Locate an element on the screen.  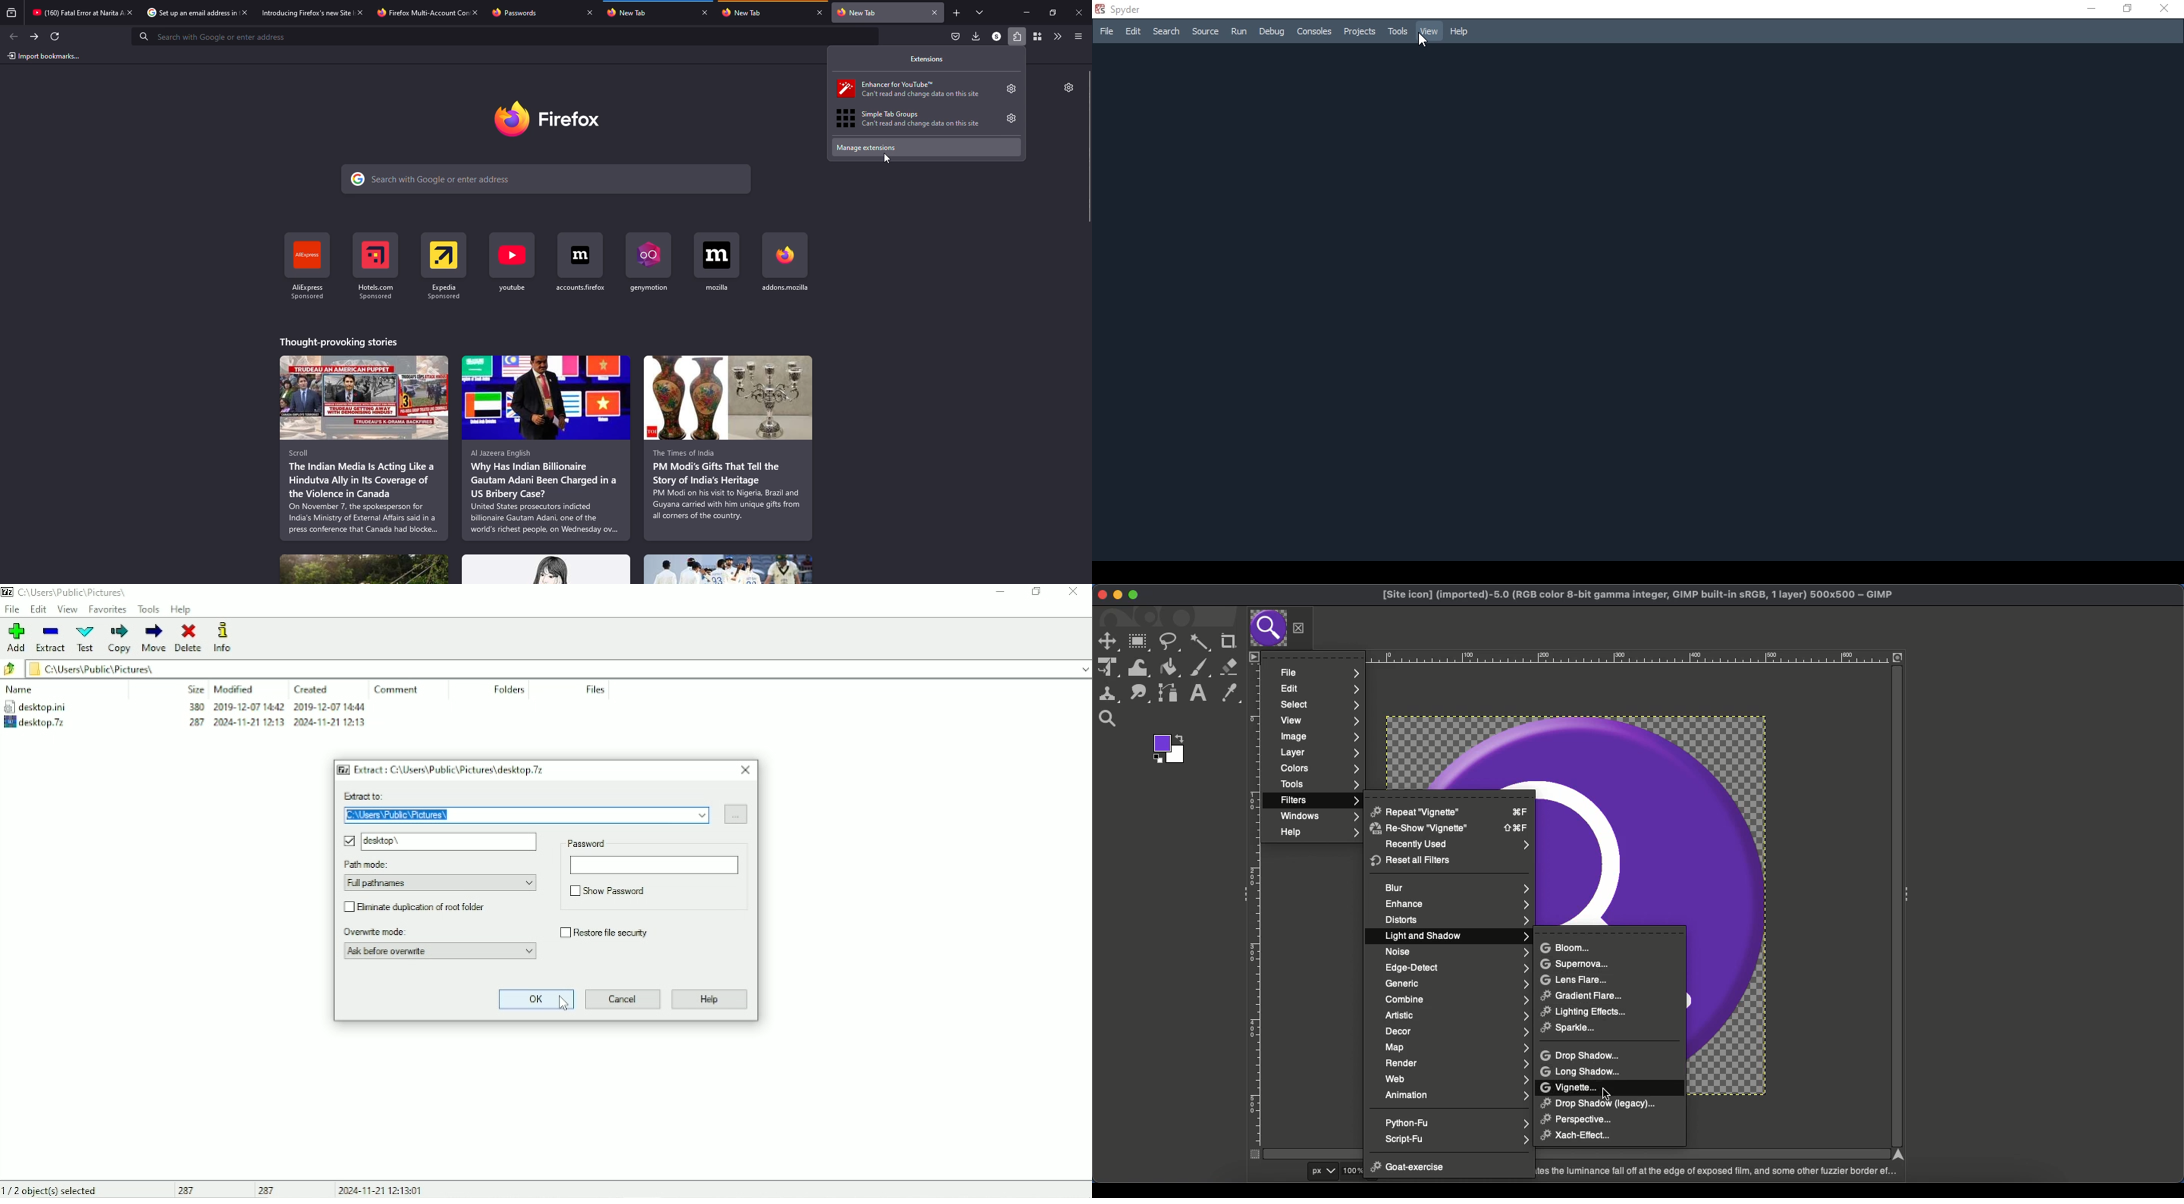
minimise is located at coordinates (2087, 9).